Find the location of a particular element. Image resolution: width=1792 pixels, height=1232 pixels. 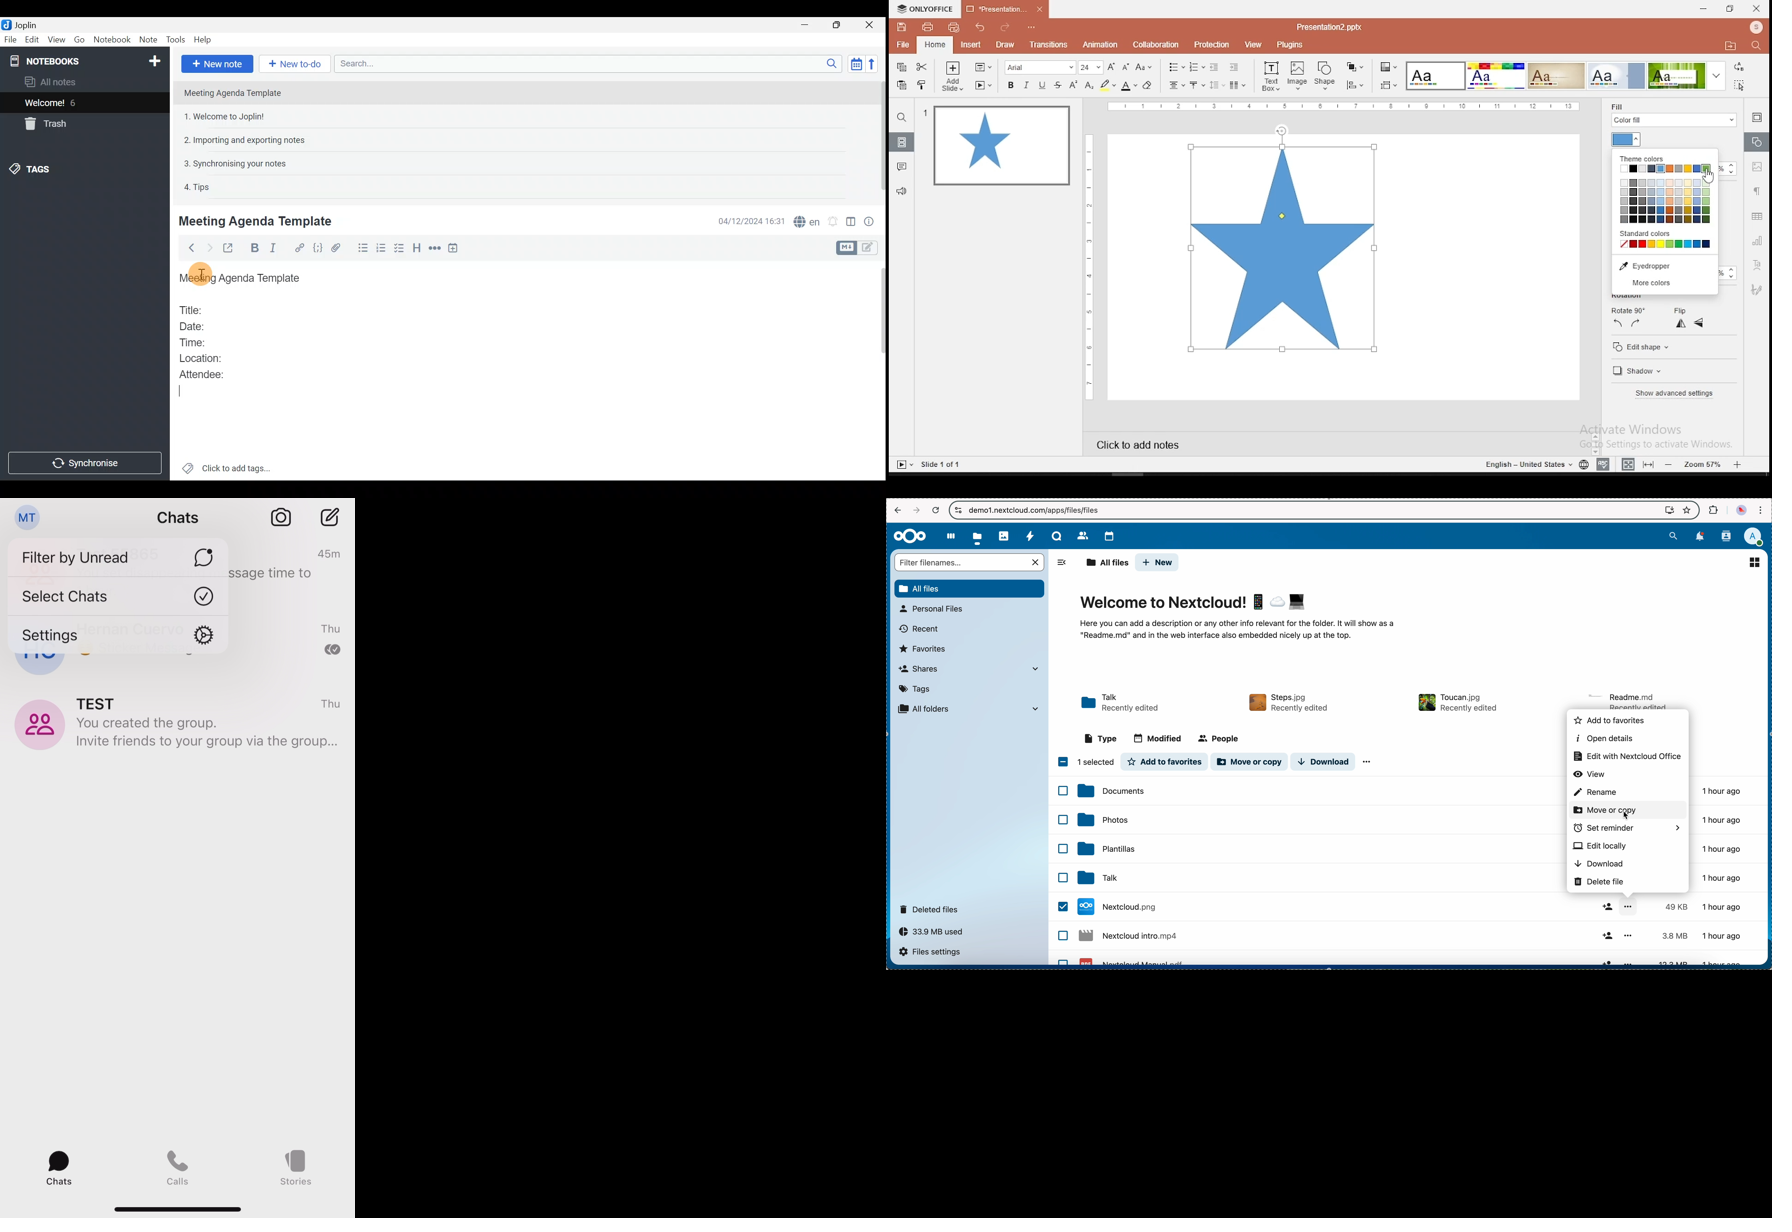

calendar is located at coordinates (1106, 535).